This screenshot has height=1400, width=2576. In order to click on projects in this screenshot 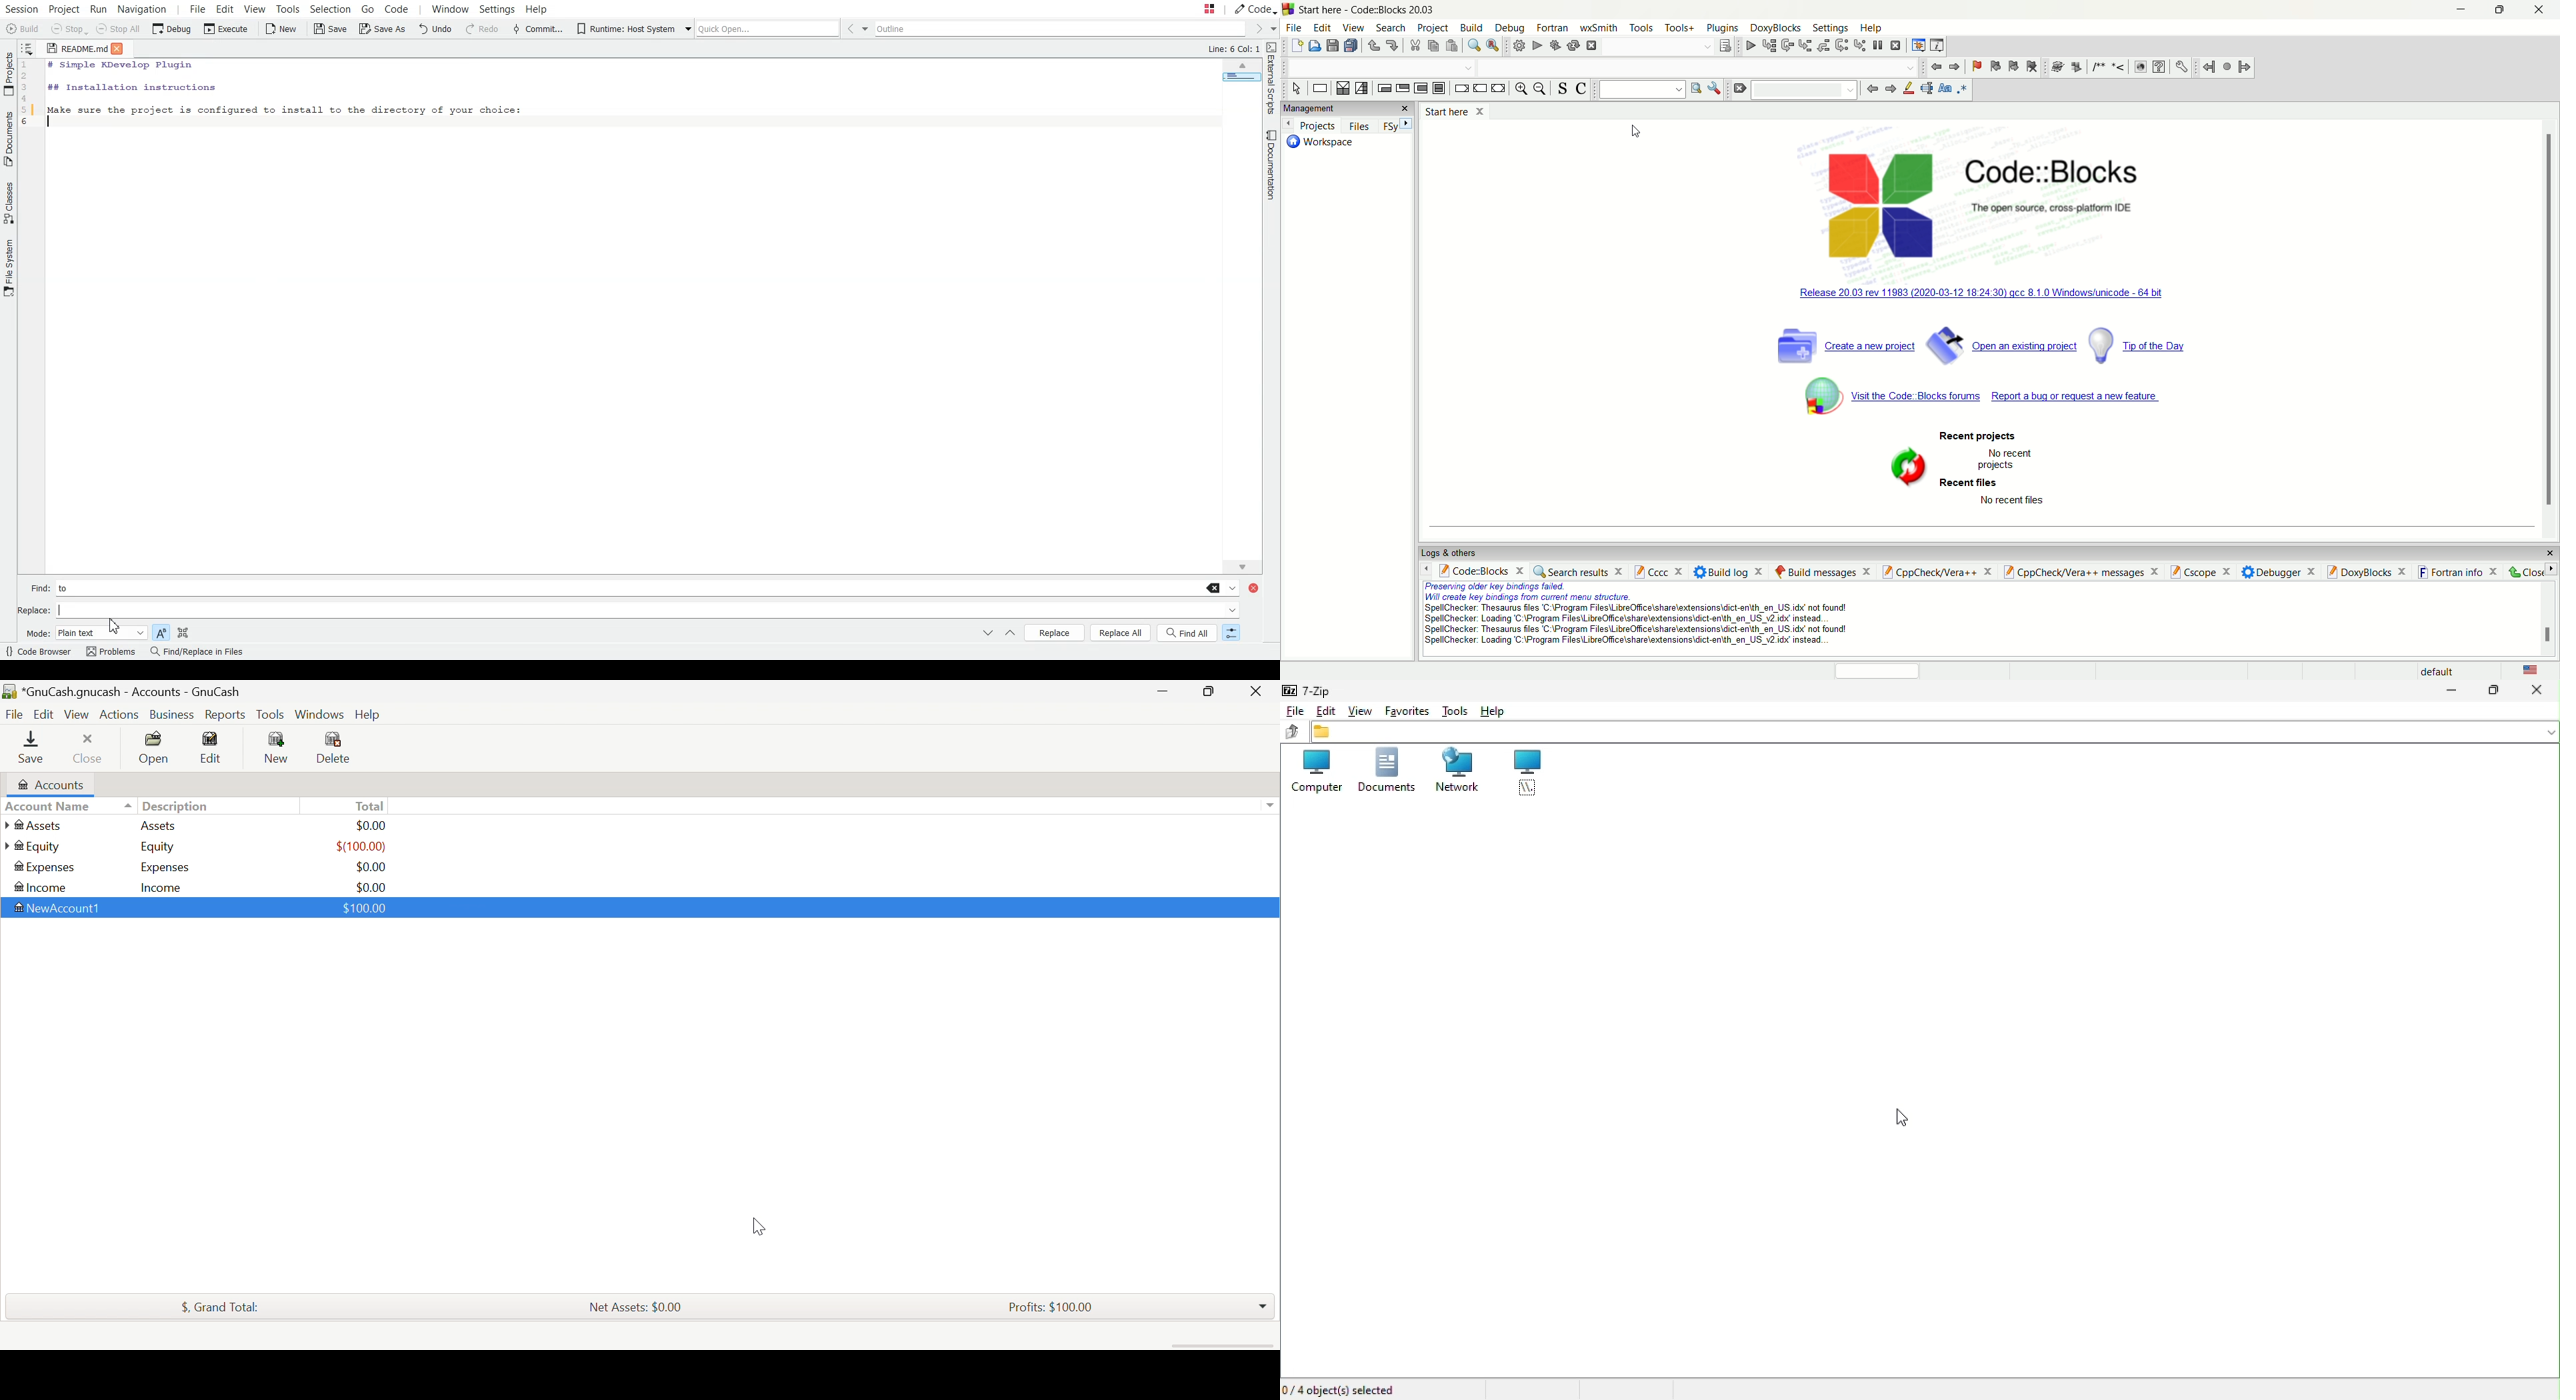, I will do `click(1311, 125)`.